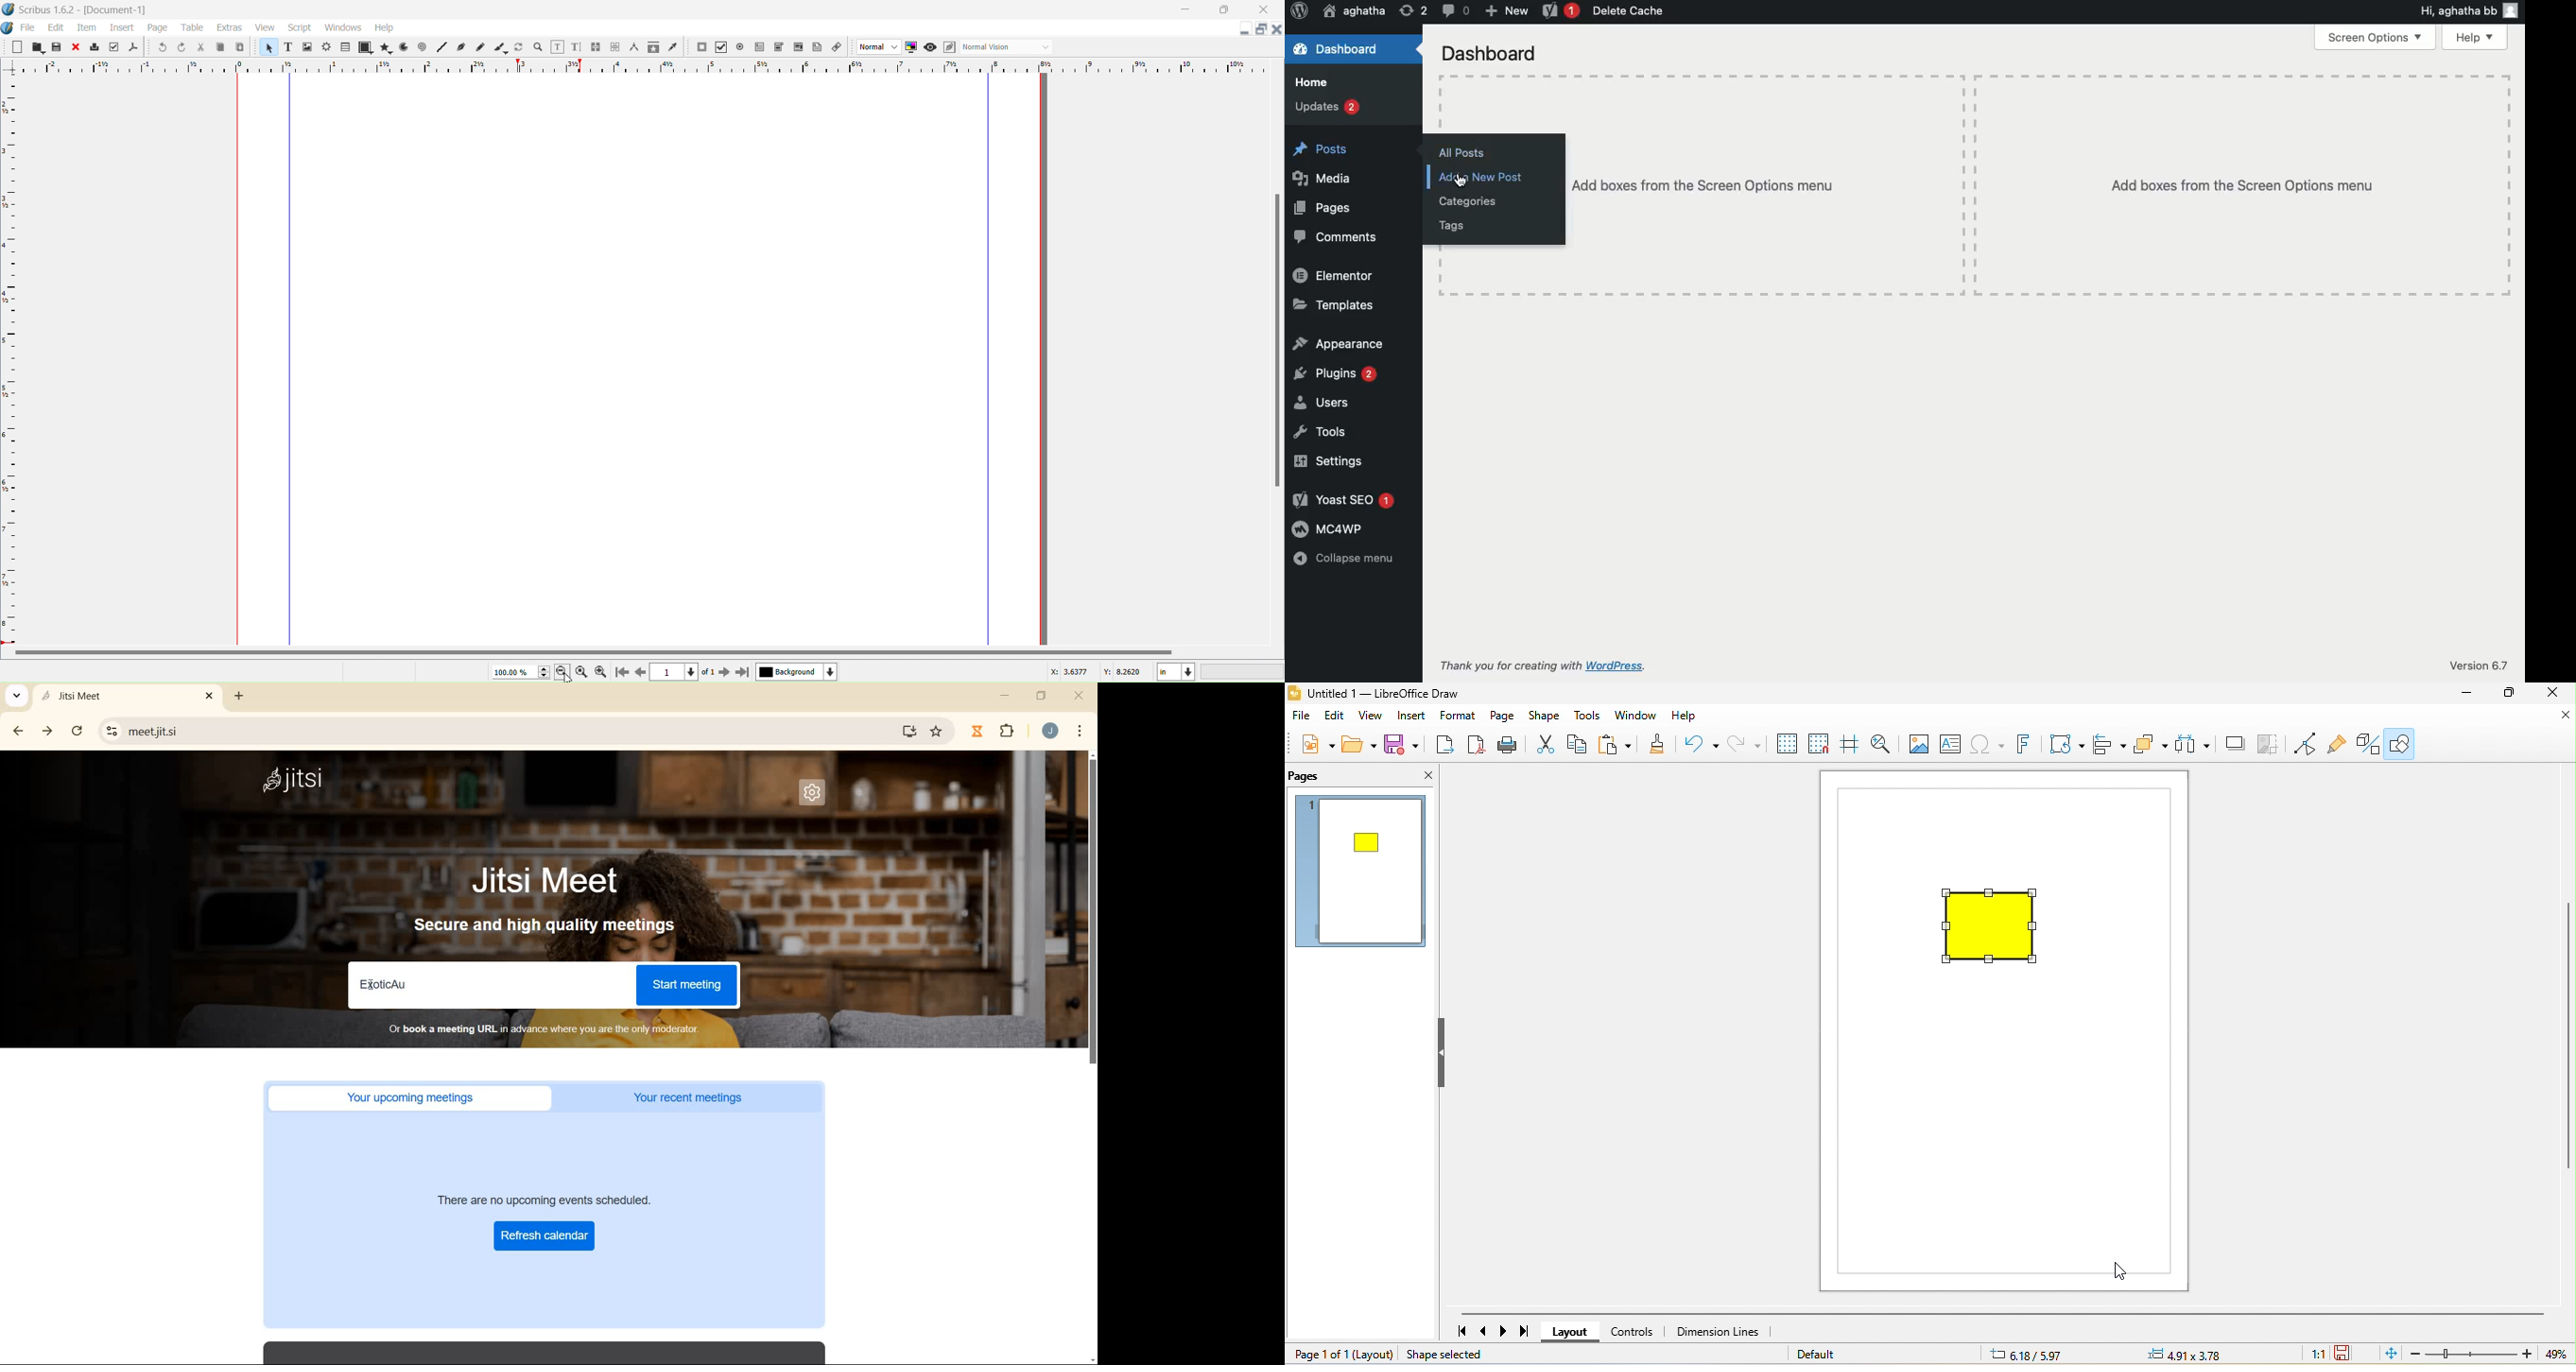 This screenshot has width=2576, height=1372. I want to click on print, so click(1512, 747).